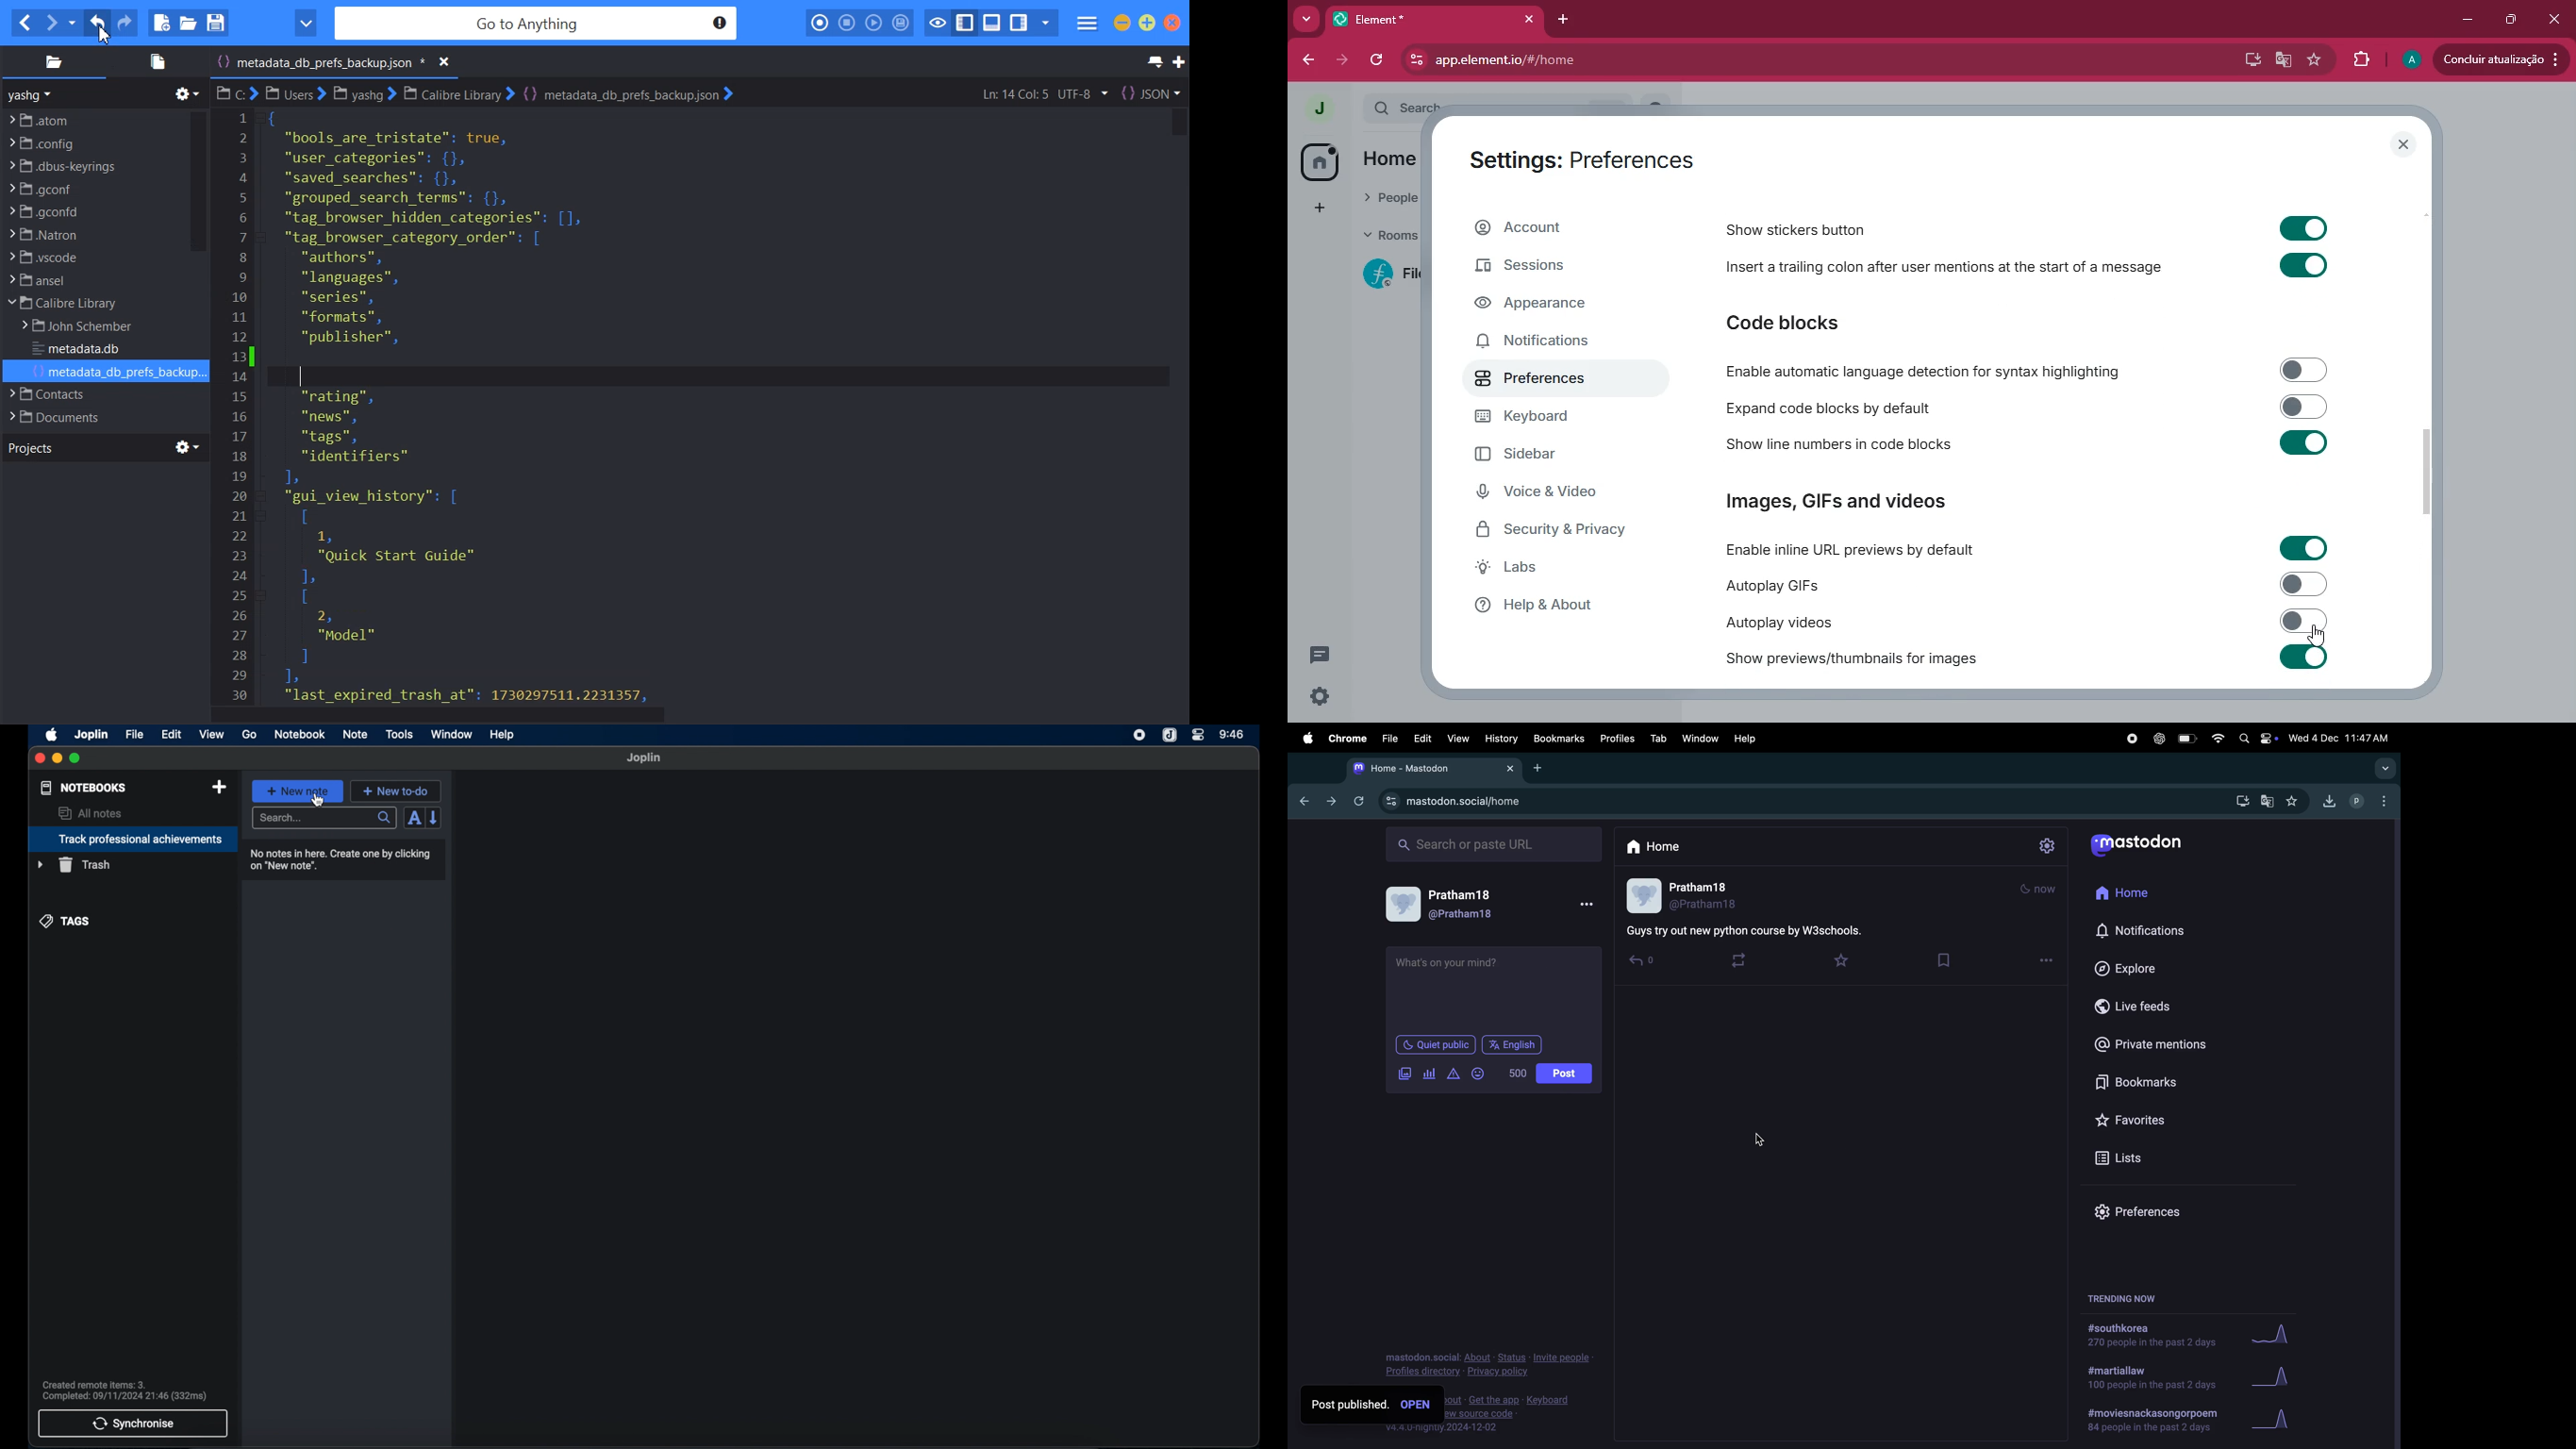 The image size is (2576, 1456). What do you see at coordinates (1560, 418) in the screenshot?
I see `keyboard` at bounding box center [1560, 418].